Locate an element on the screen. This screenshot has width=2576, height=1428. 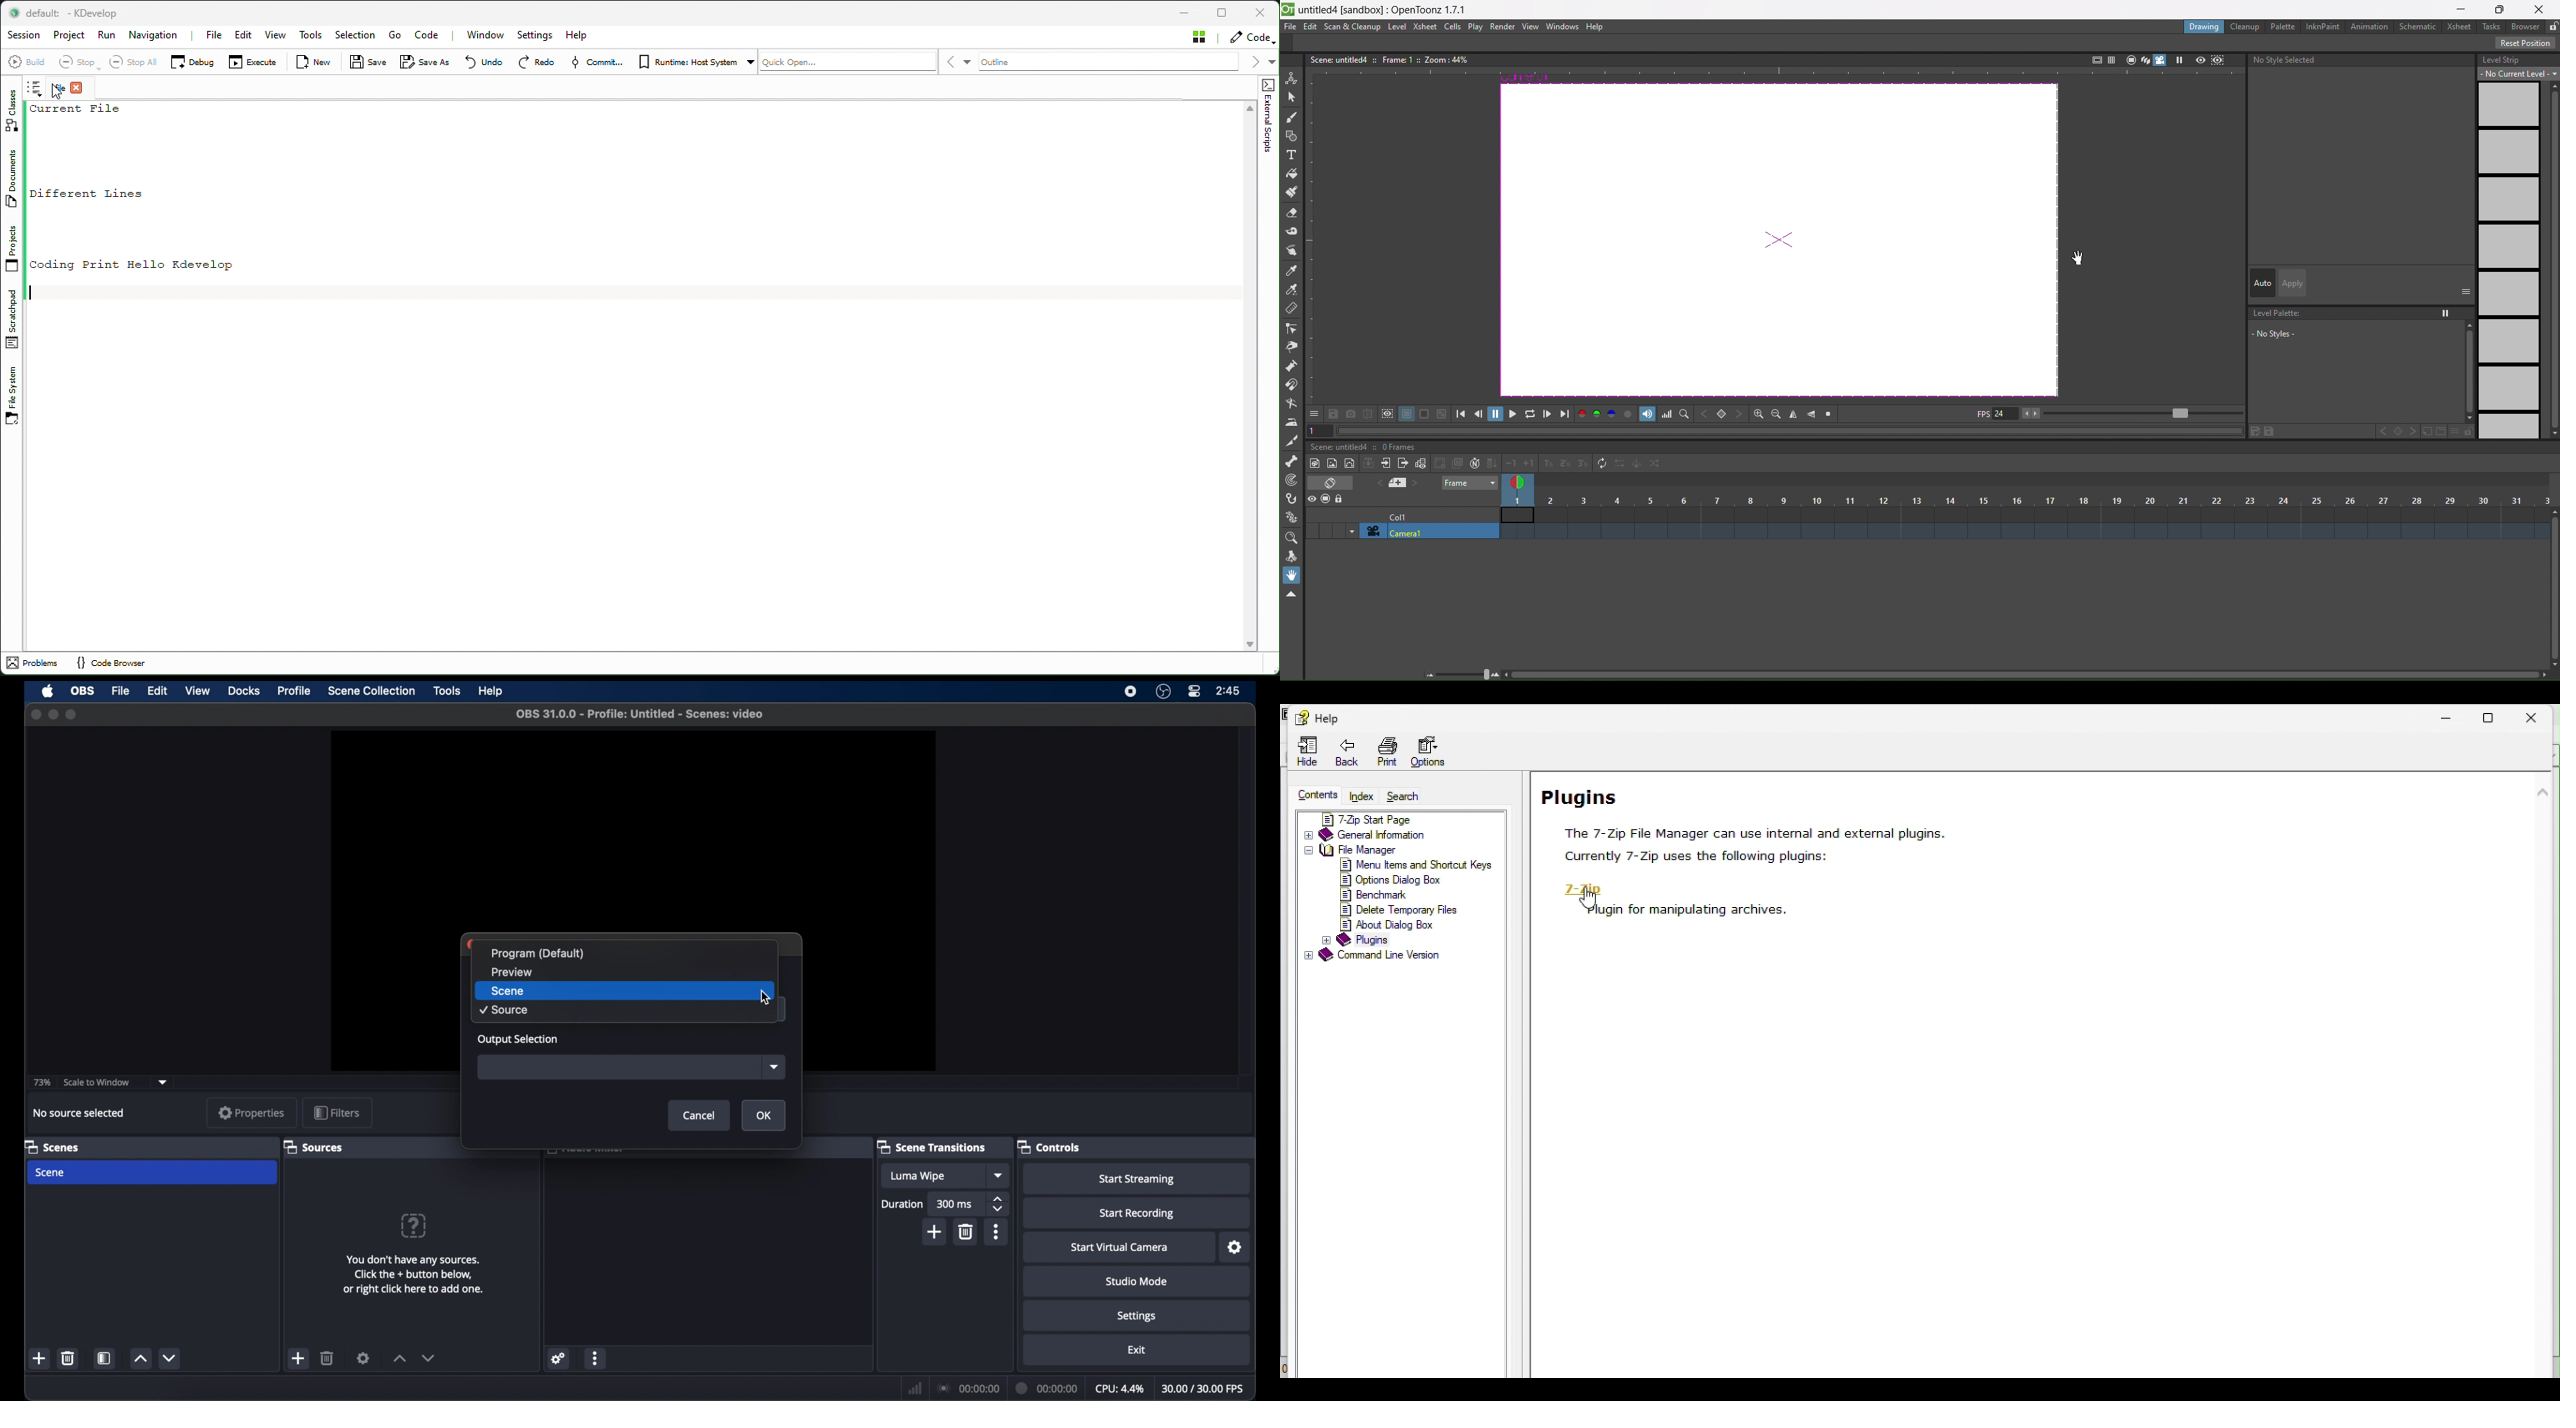
duration is located at coordinates (903, 1205).